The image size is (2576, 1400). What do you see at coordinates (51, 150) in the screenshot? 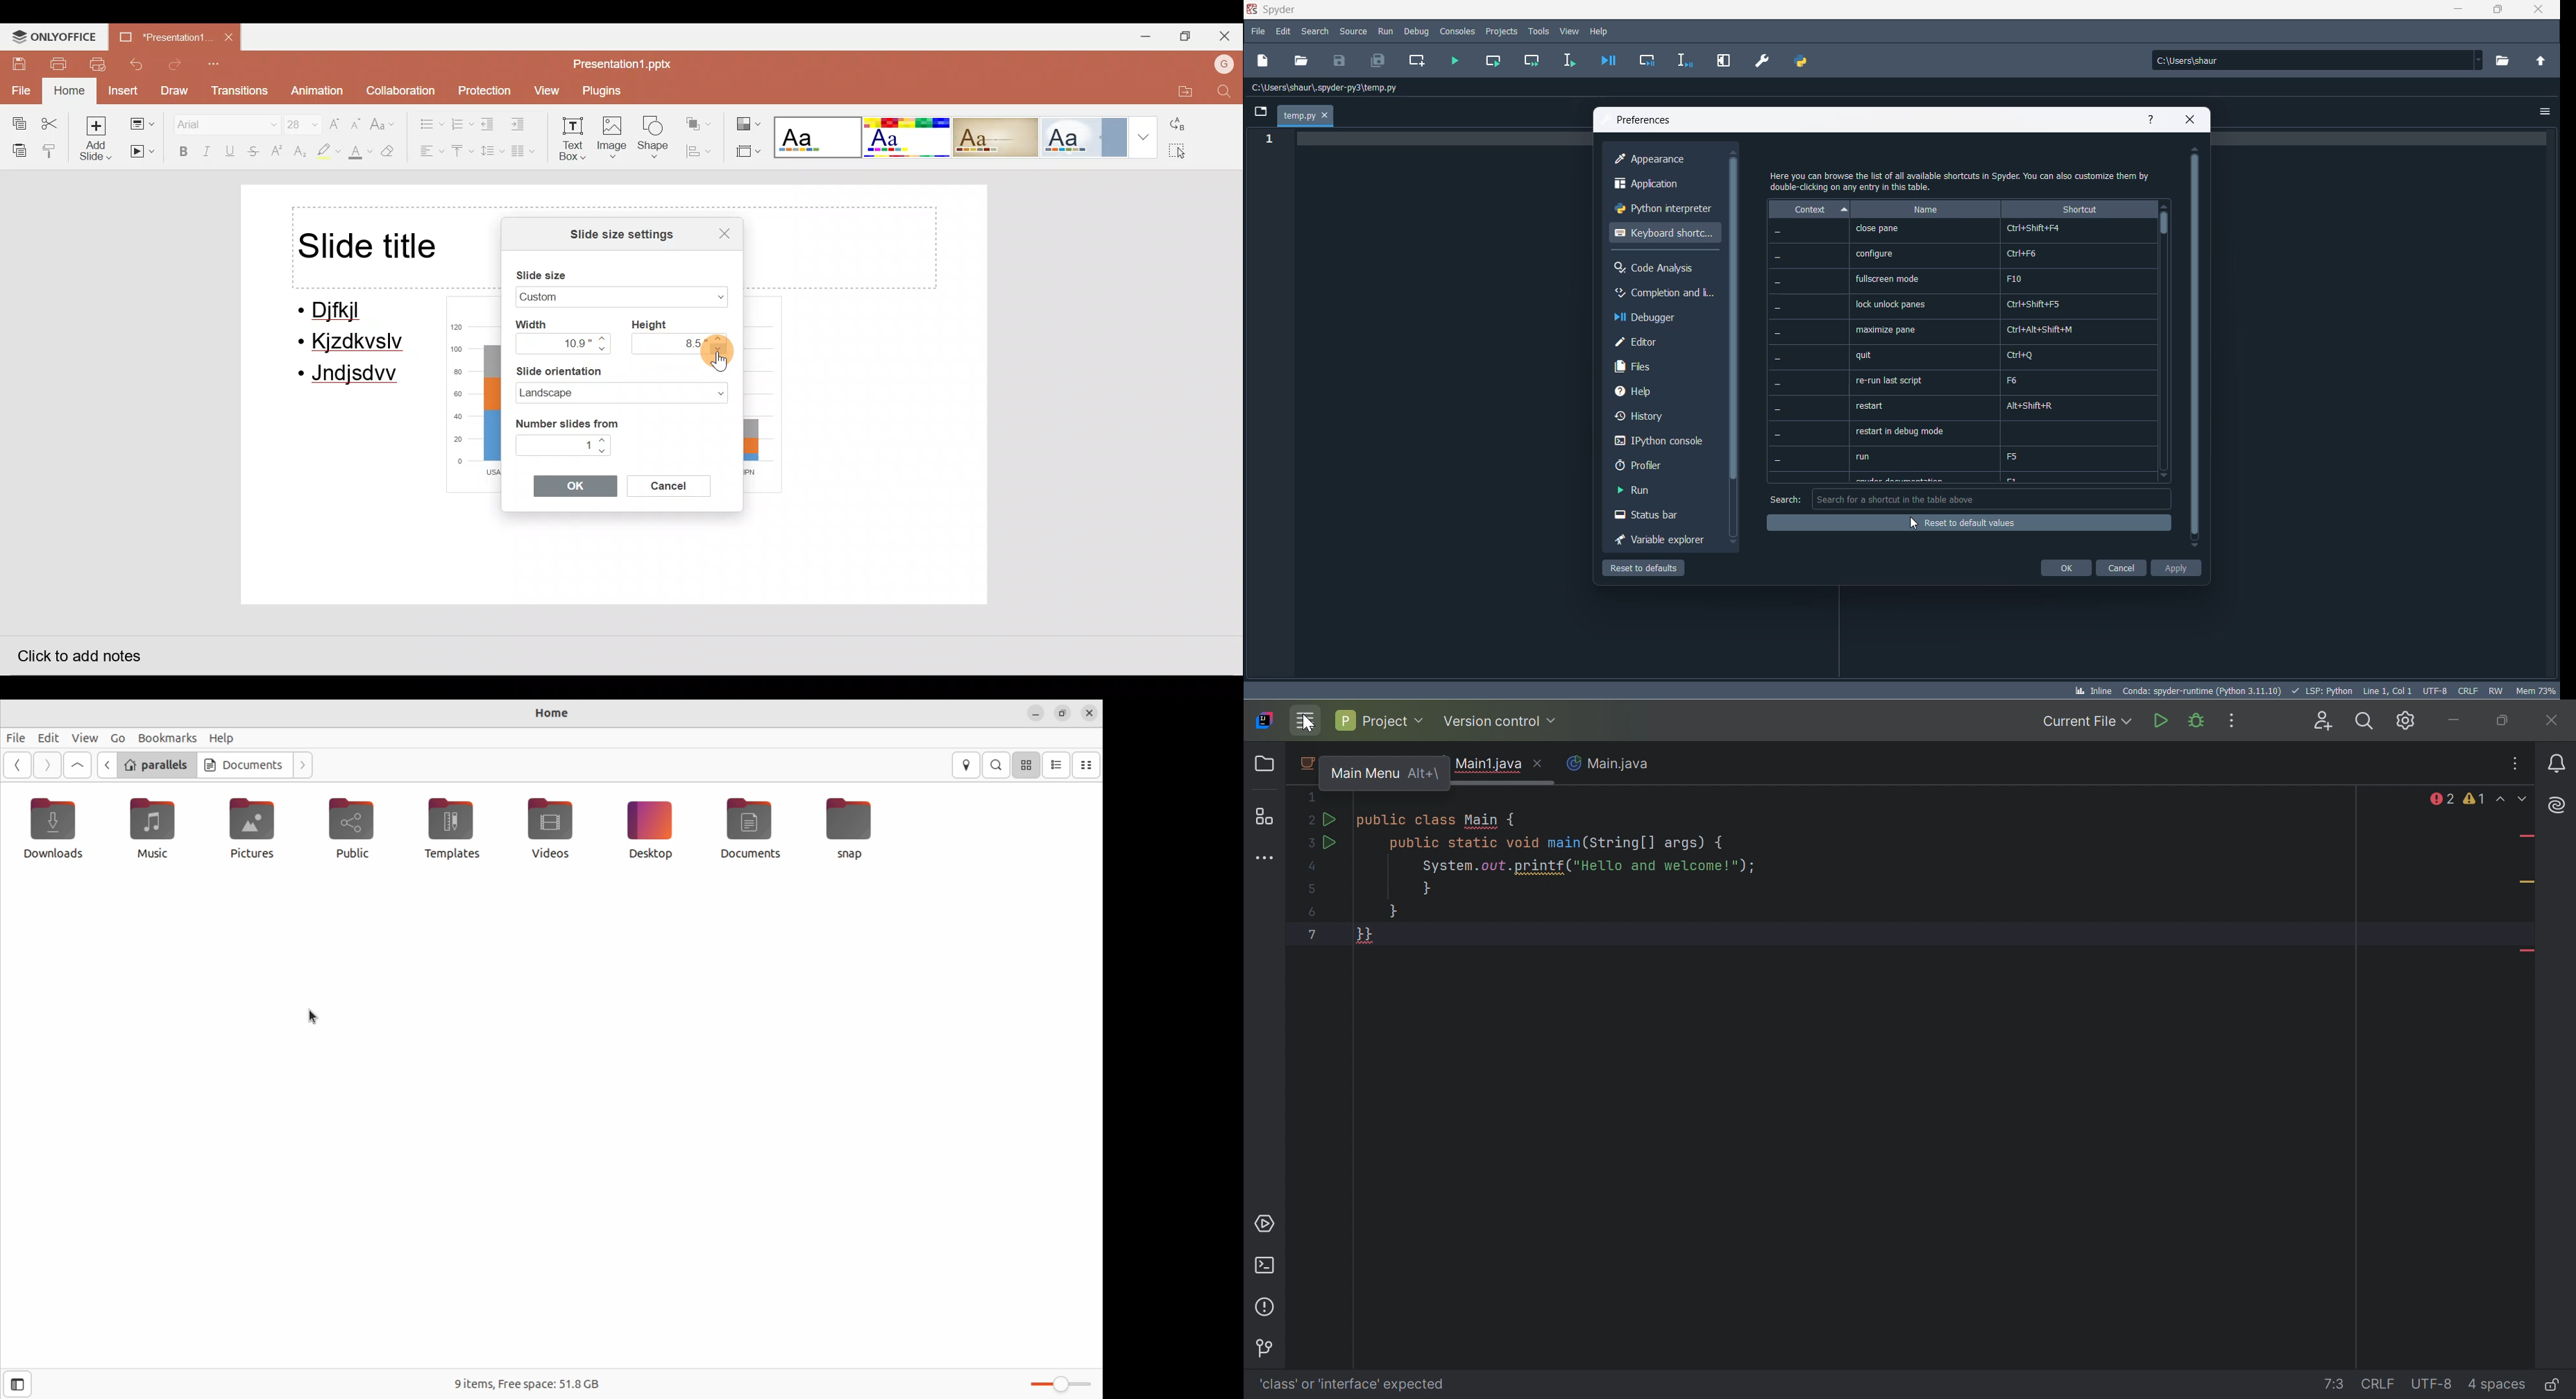
I see `Copy style` at bounding box center [51, 150].